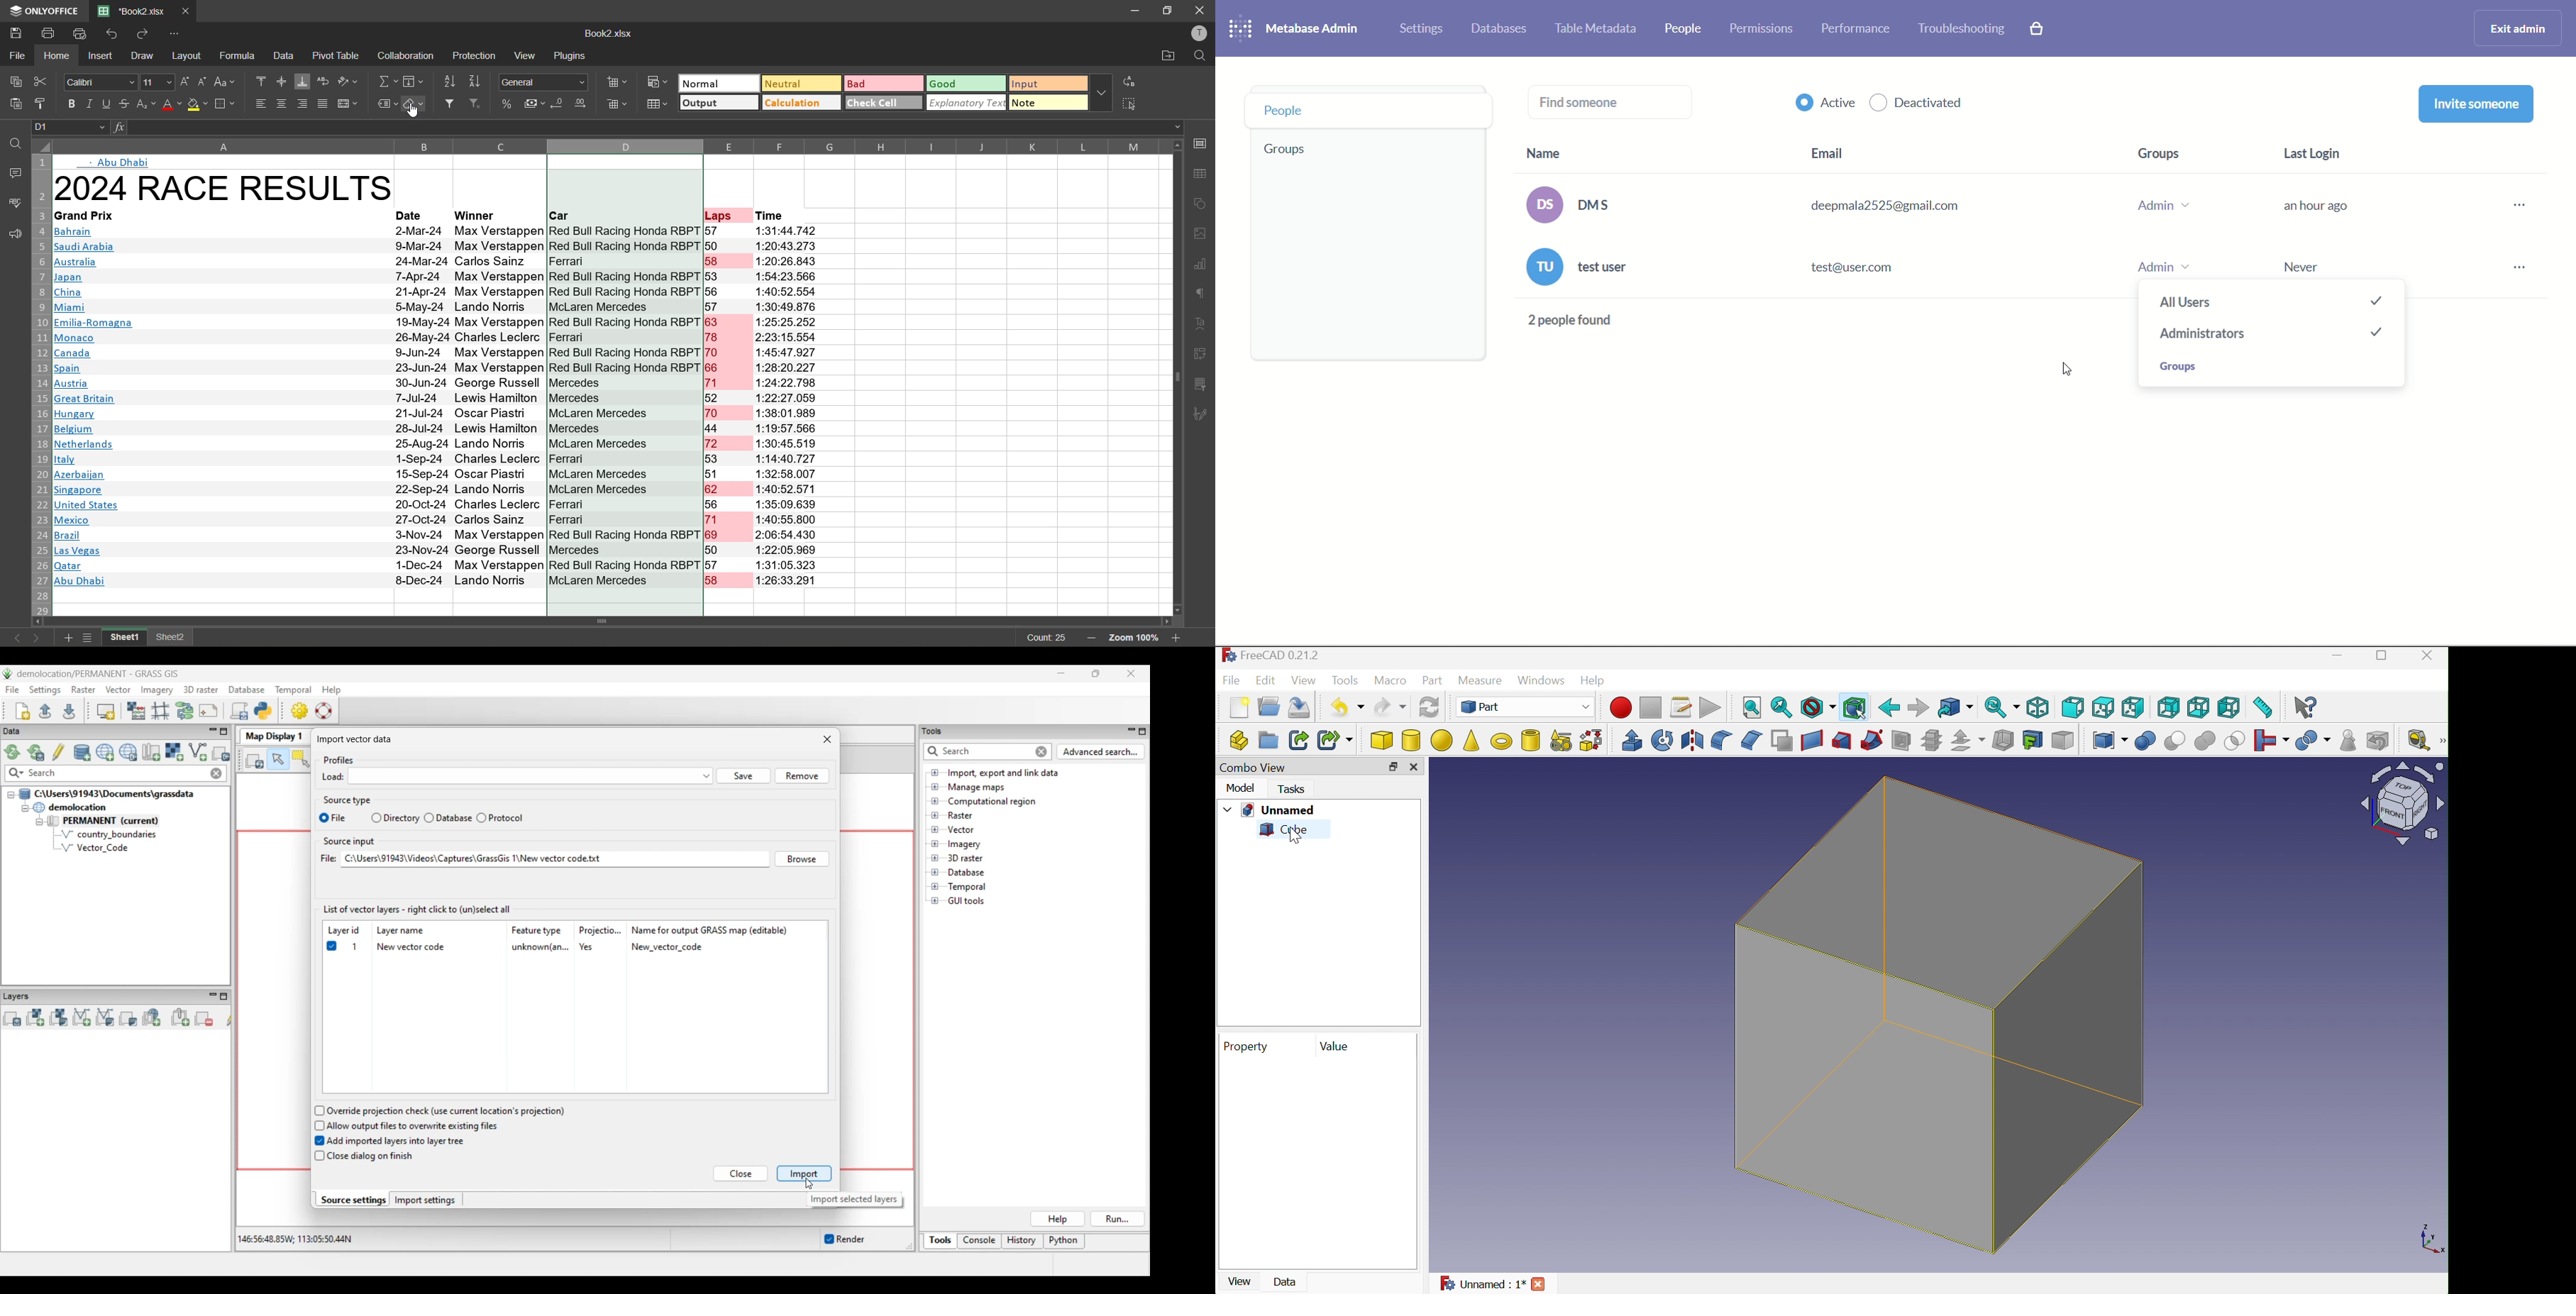 The image size is (2576, 1316). Describe the element at coordinates (189, 56) in the screenshot. I see `layout` at that location.